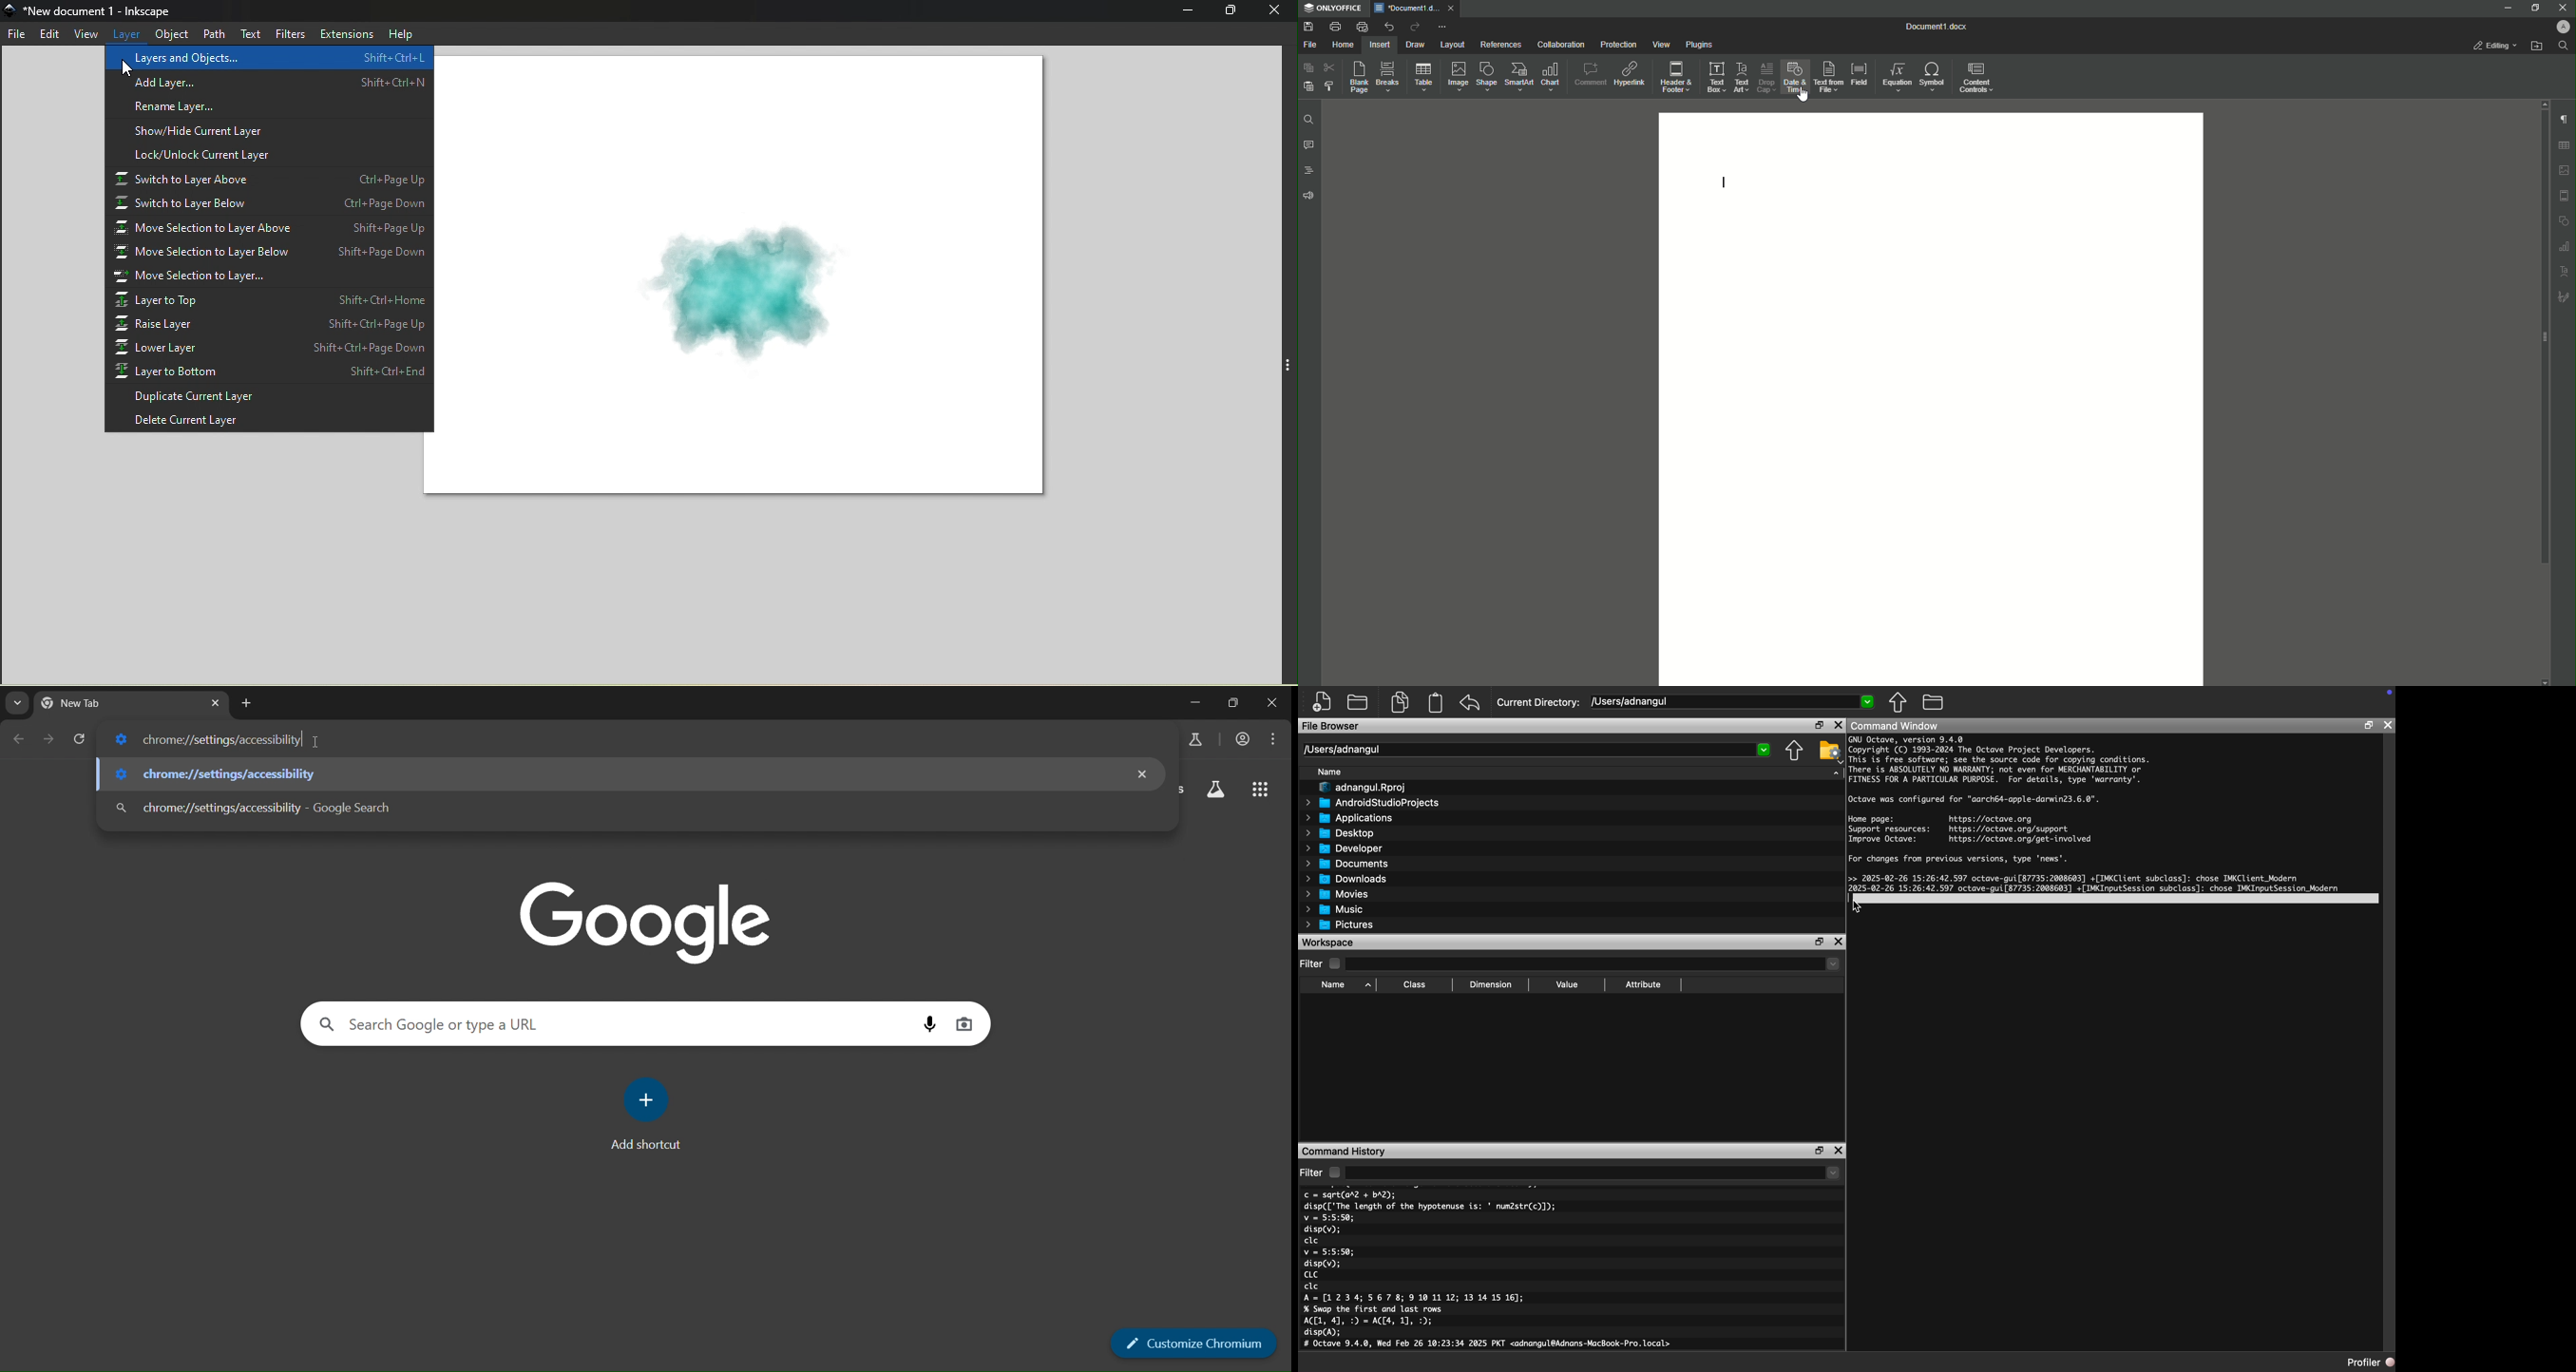  I want to click on Chart, so click(1552, 77).